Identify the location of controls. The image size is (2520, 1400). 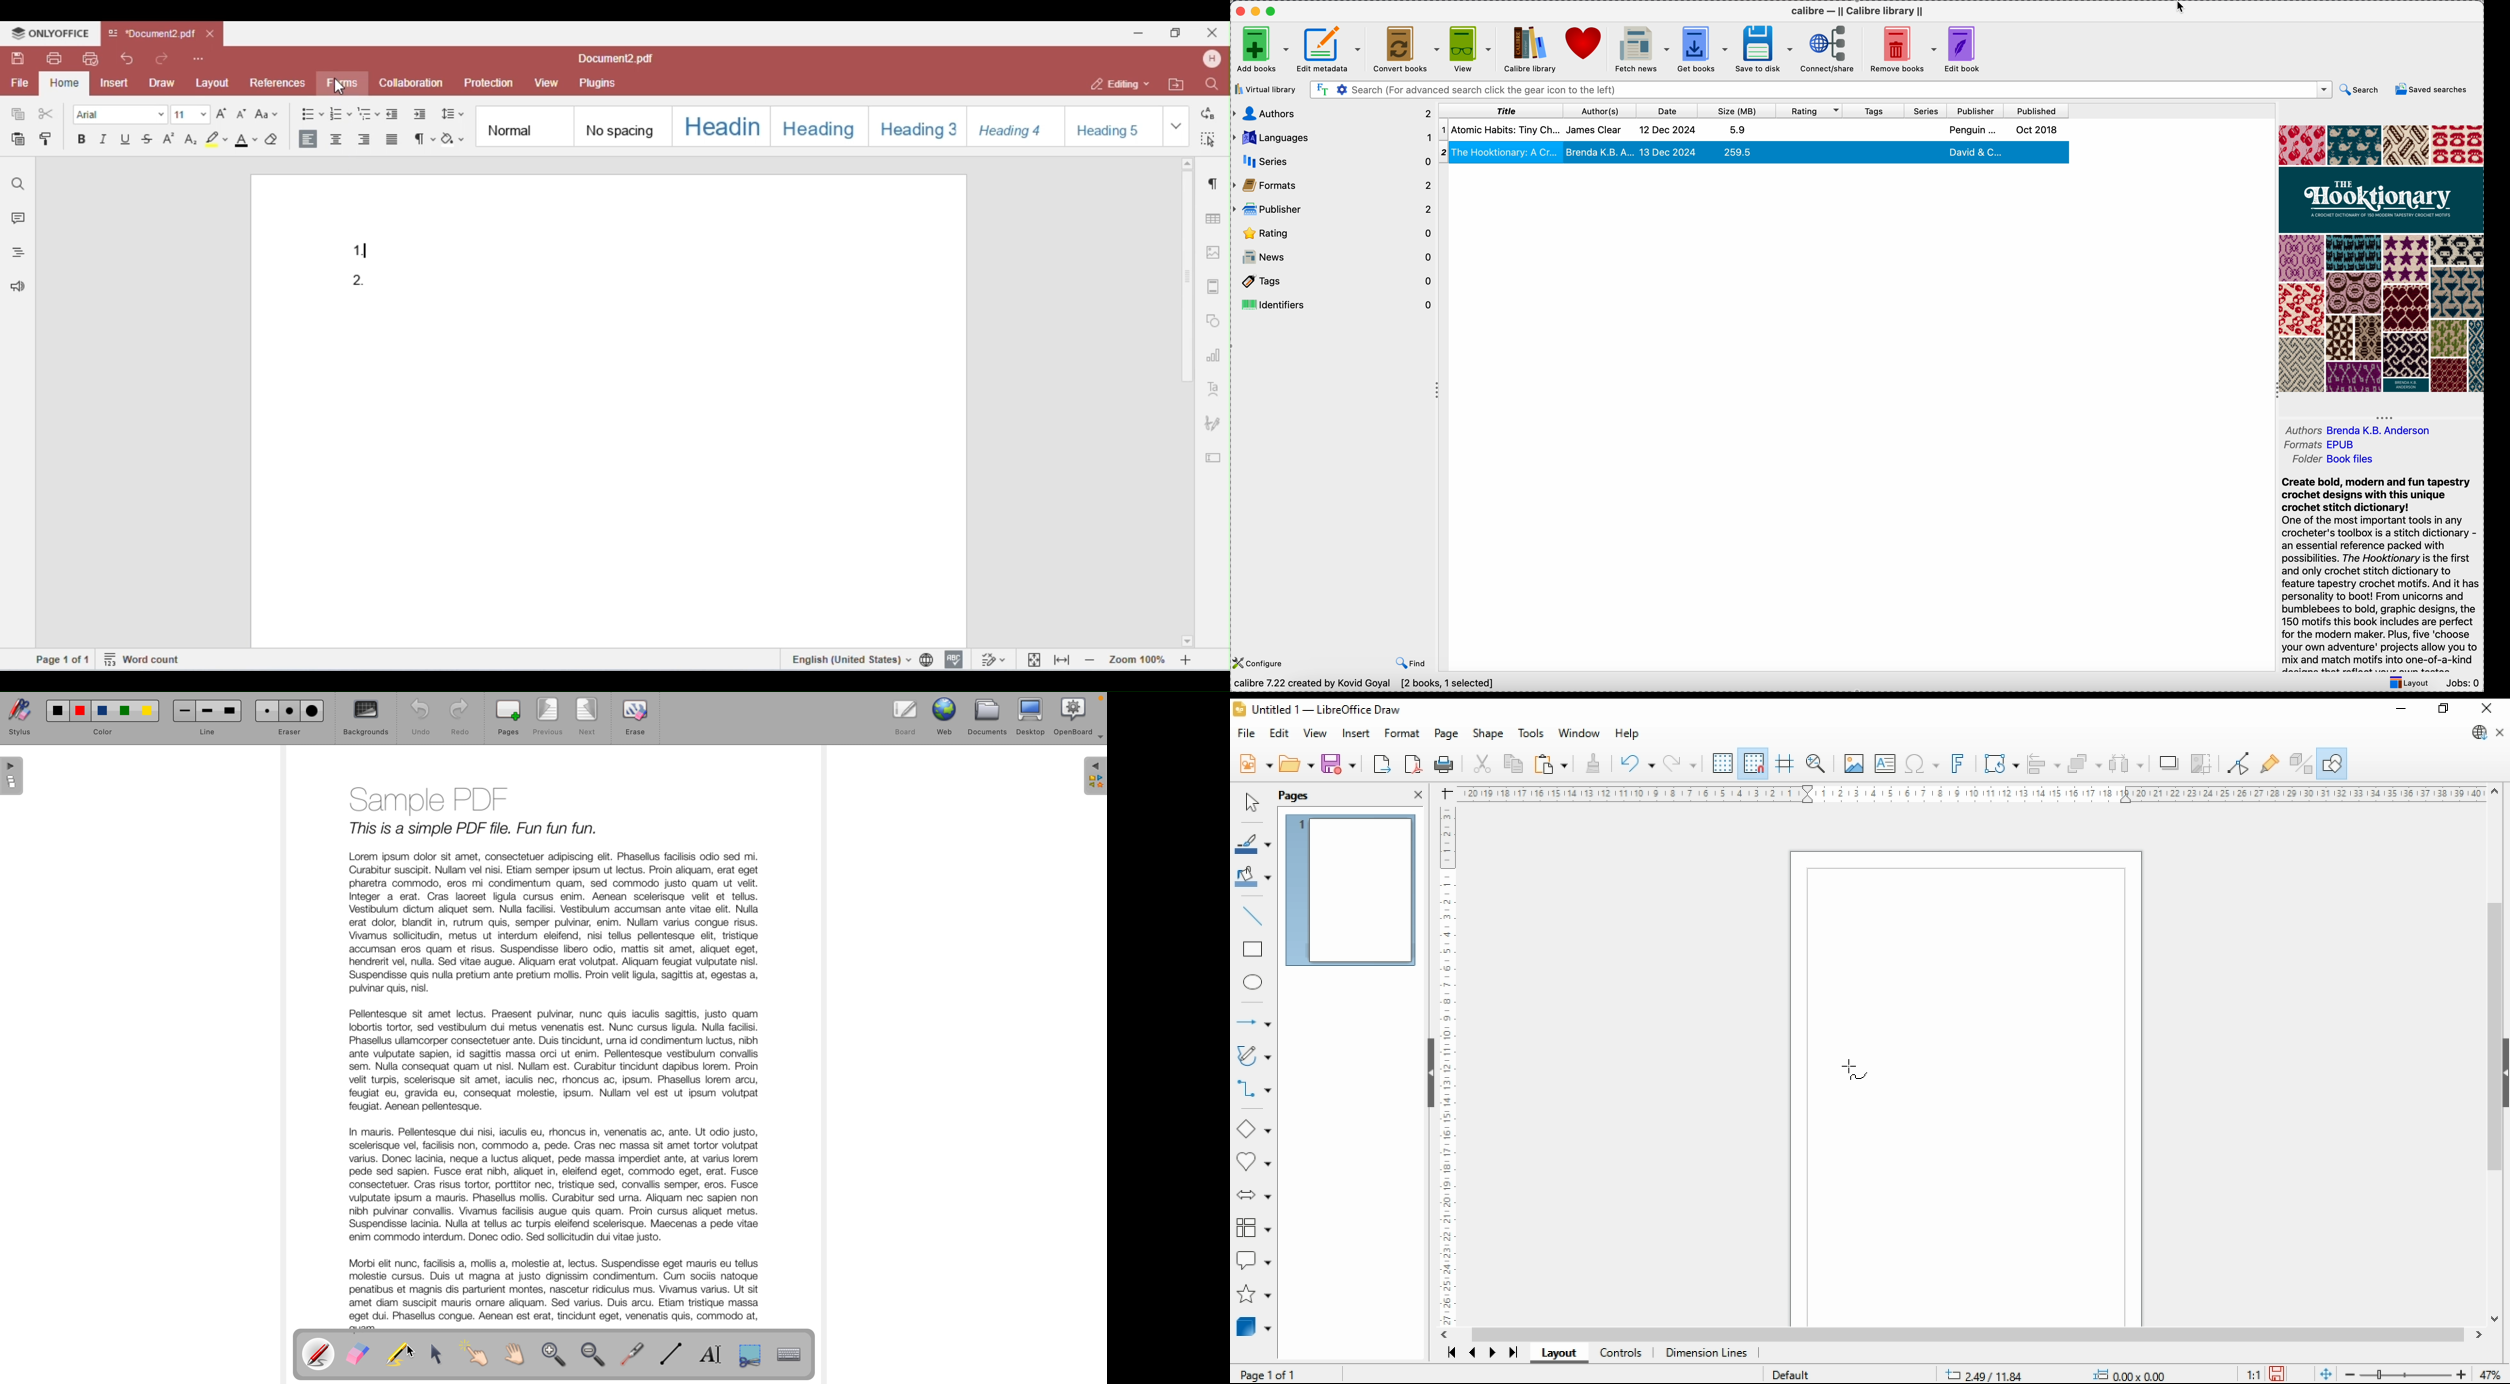
(1622, 1353).